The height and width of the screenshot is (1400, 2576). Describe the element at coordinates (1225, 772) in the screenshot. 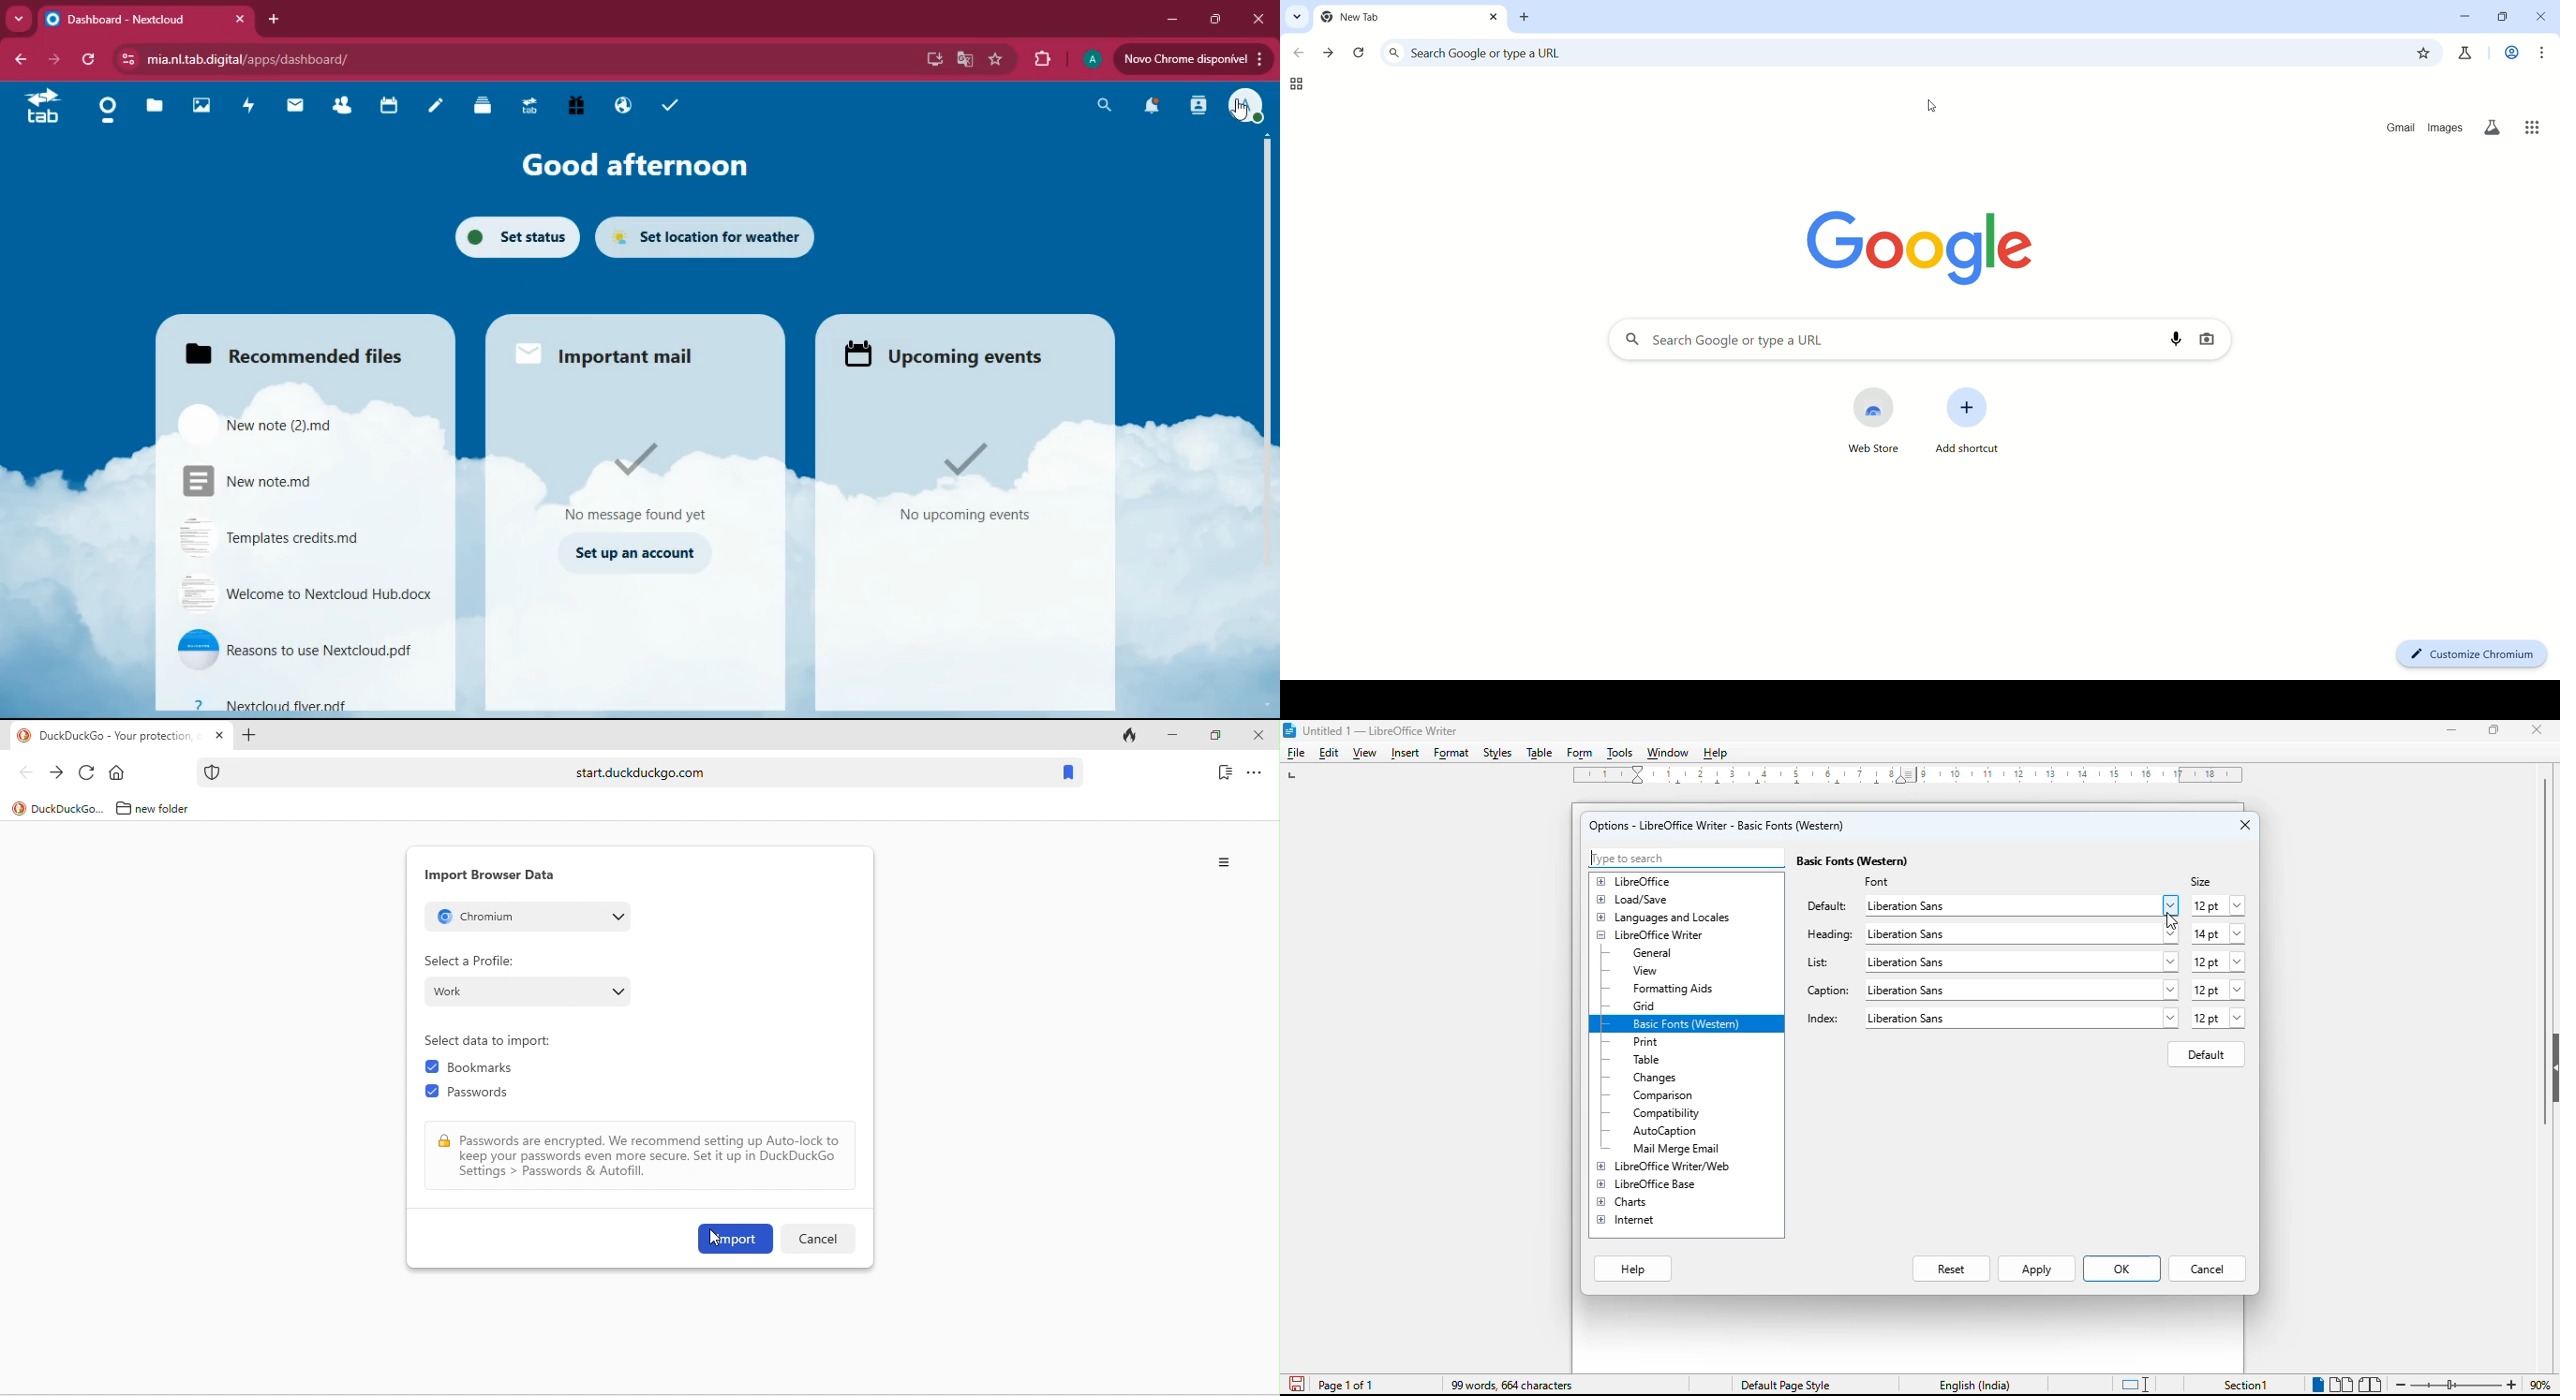

I see `bookmarks` at that location.